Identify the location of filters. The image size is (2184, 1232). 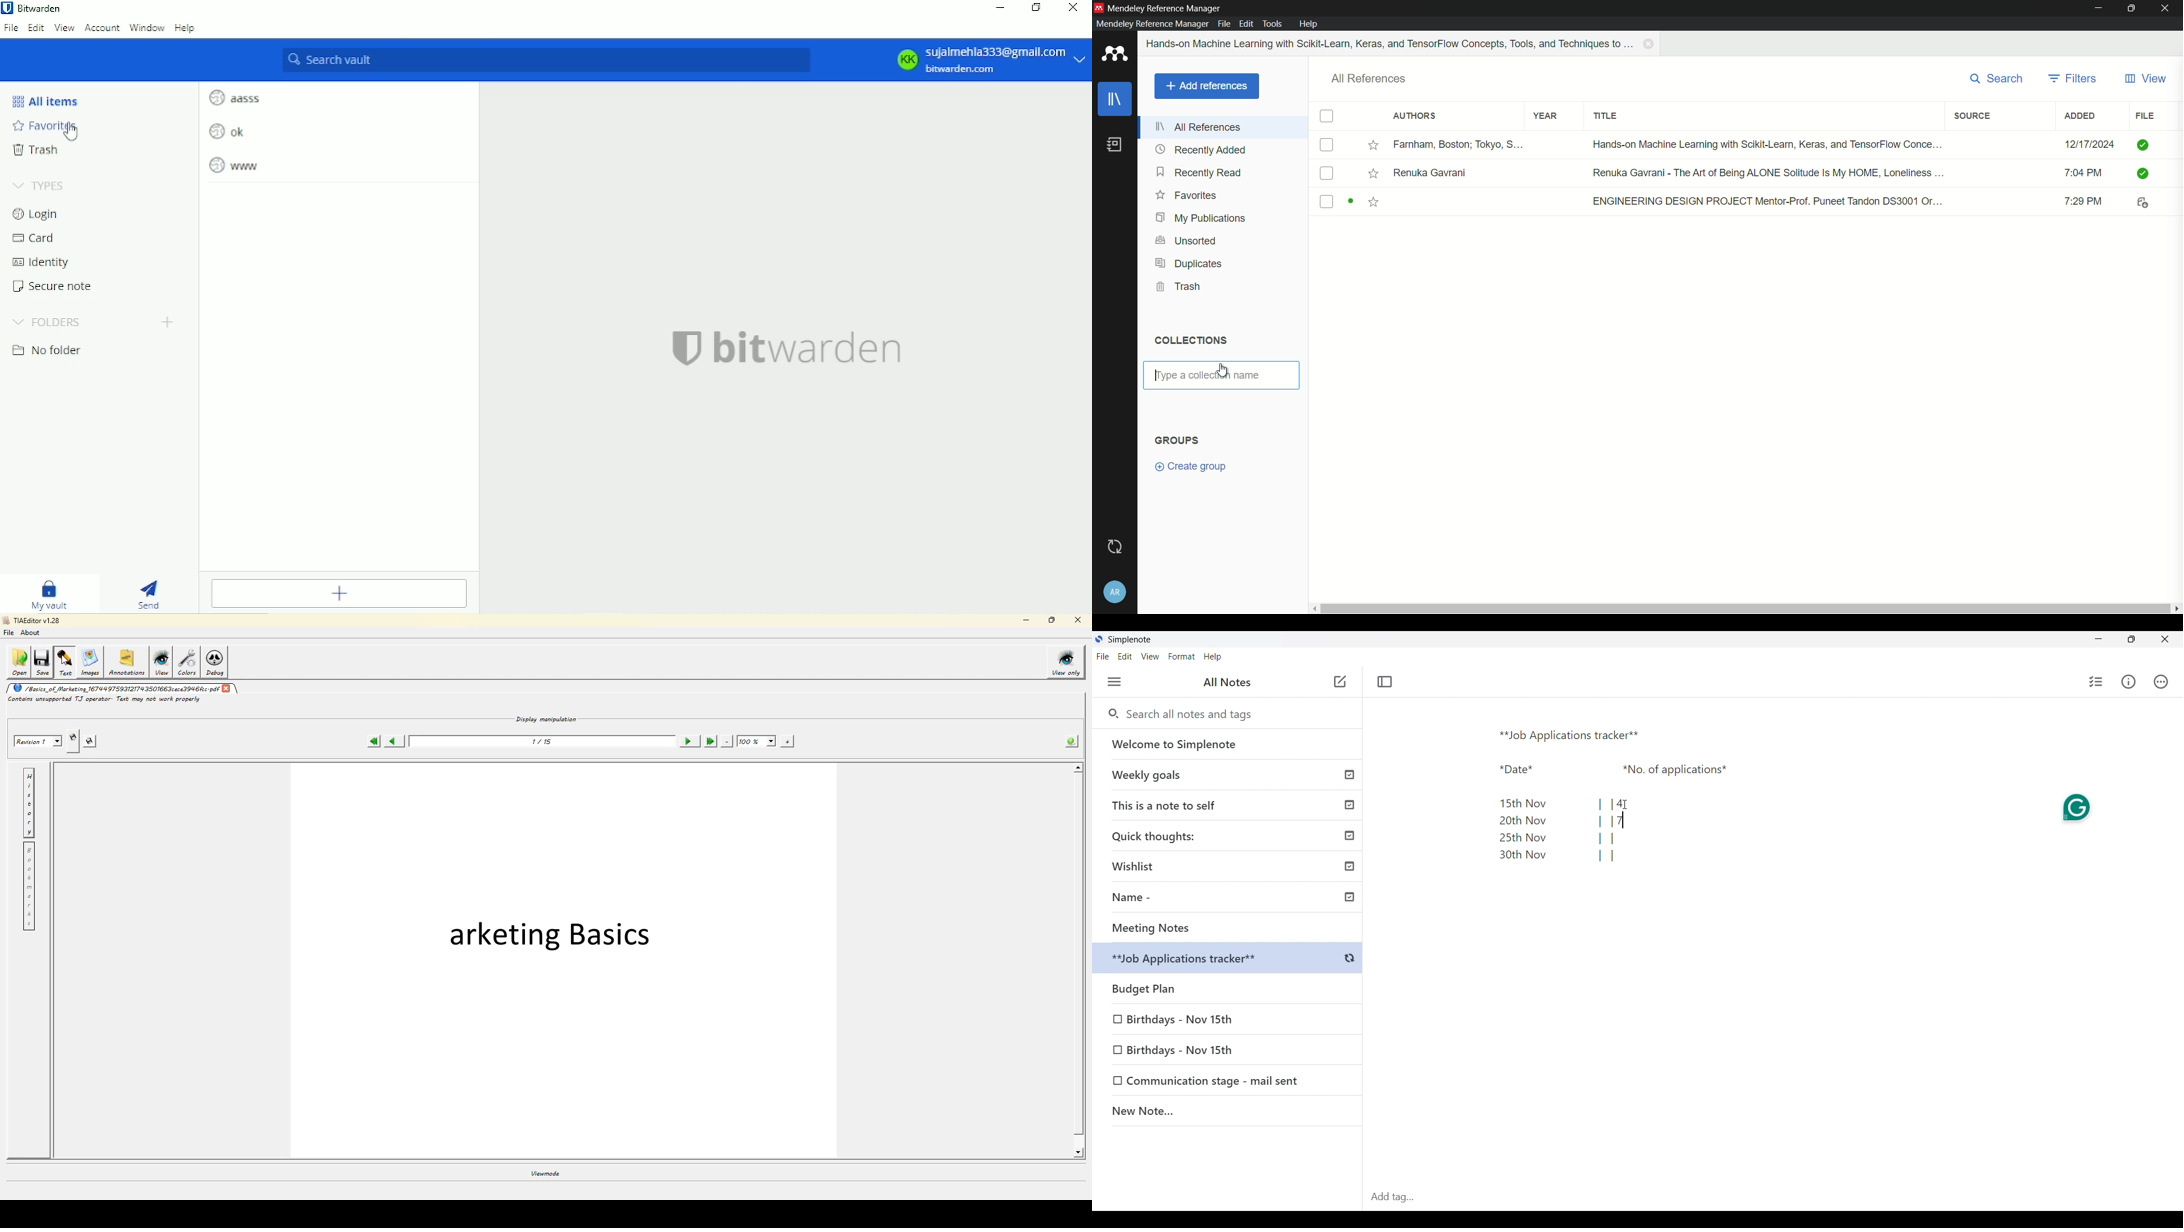
(2073, 79).